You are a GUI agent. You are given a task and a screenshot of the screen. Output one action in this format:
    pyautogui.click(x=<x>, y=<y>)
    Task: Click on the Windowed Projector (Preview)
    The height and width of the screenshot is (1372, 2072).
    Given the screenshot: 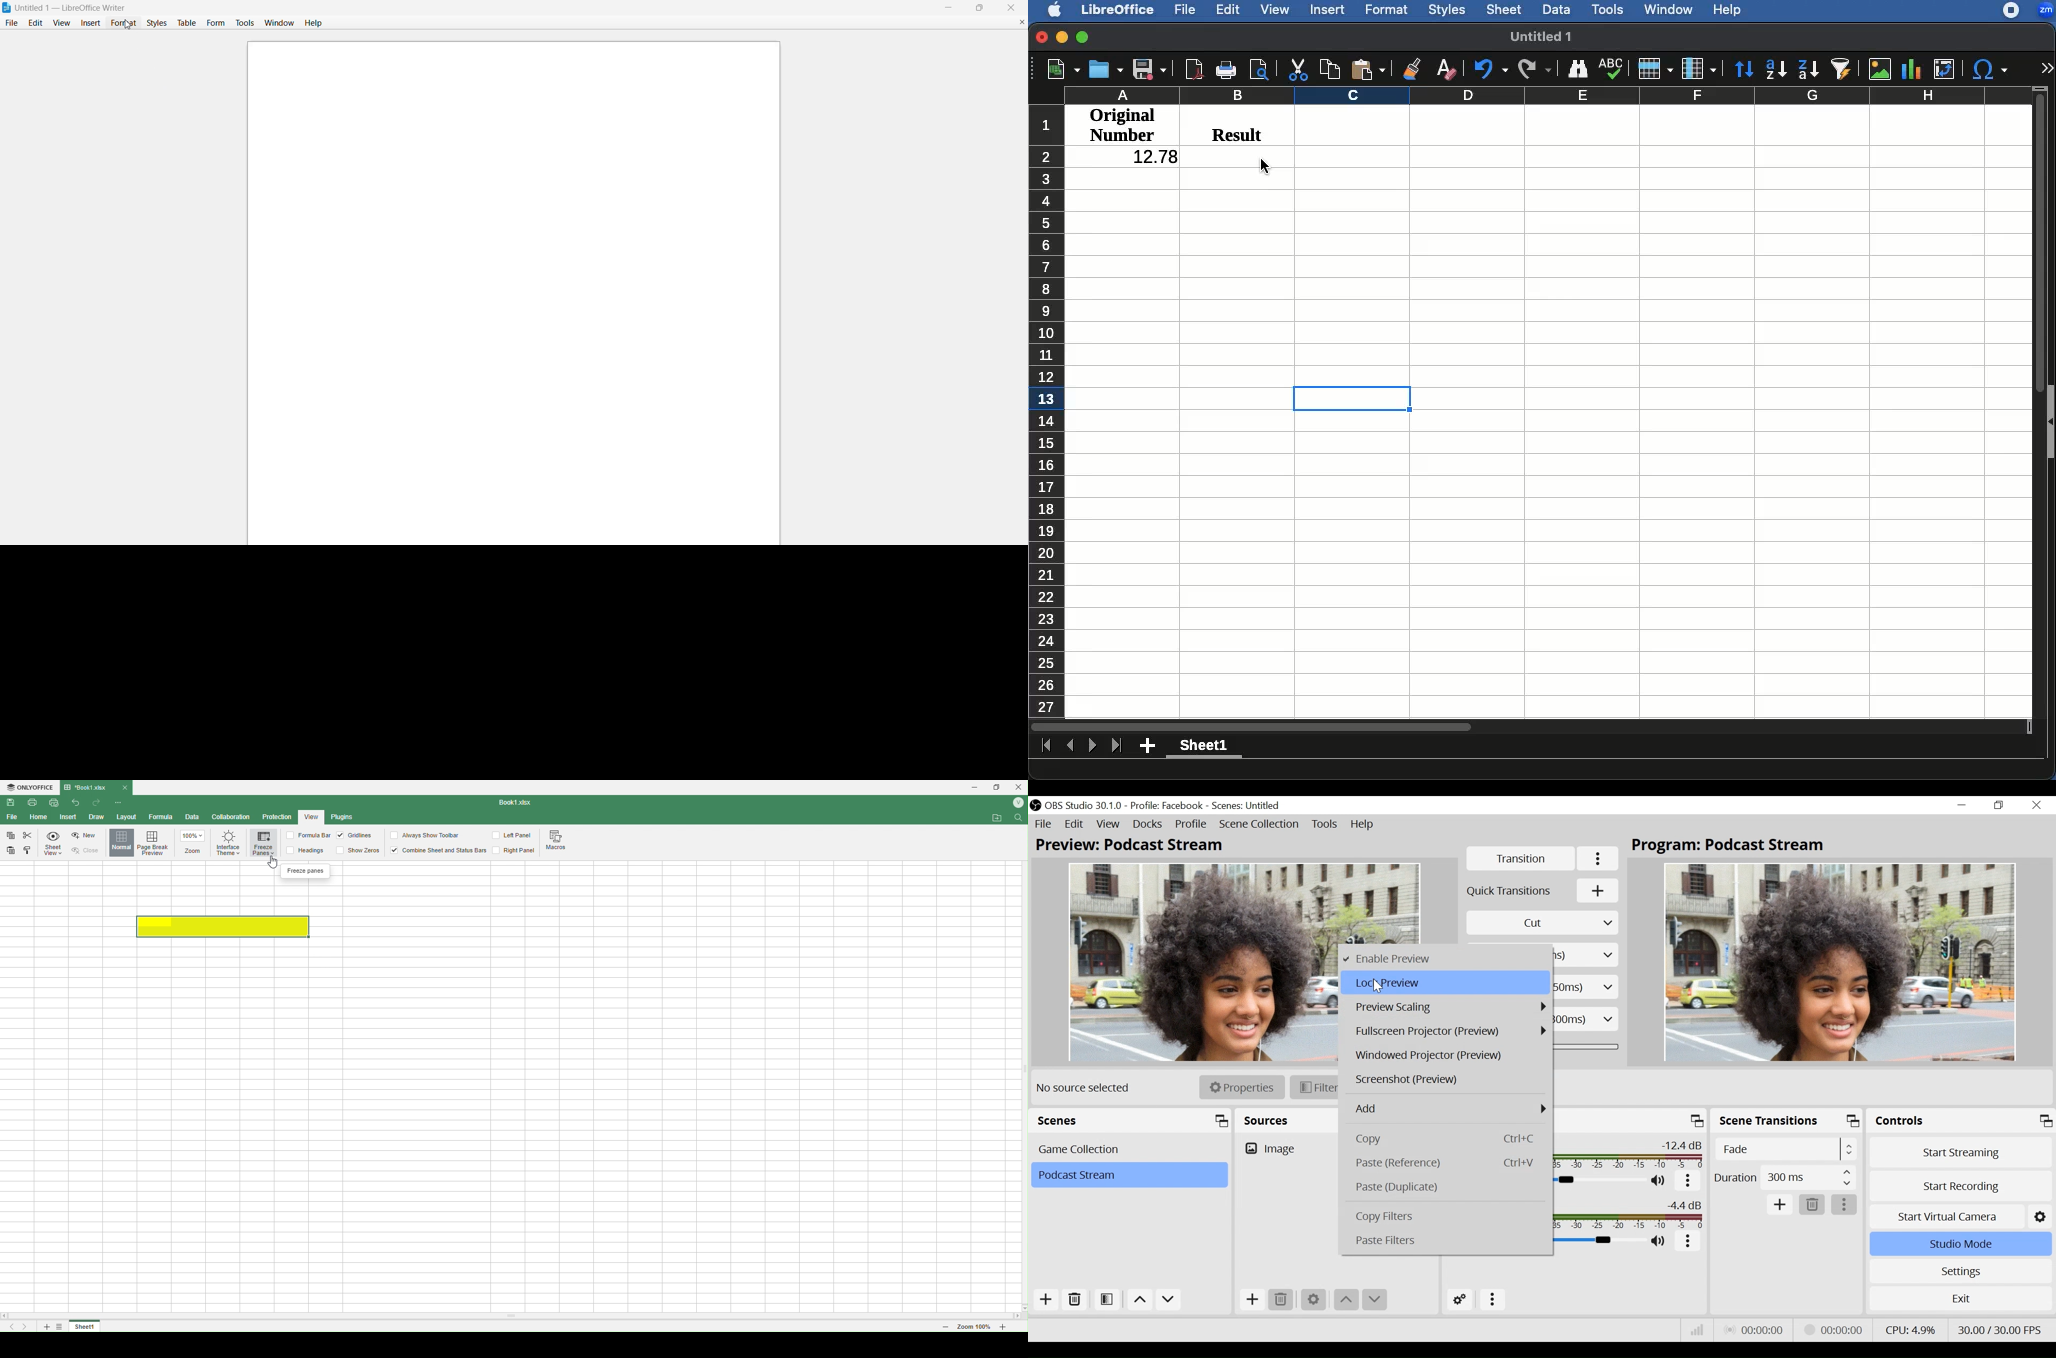 What is the action you would take?
    pyautogui.click(x=1447, y=1055)
    